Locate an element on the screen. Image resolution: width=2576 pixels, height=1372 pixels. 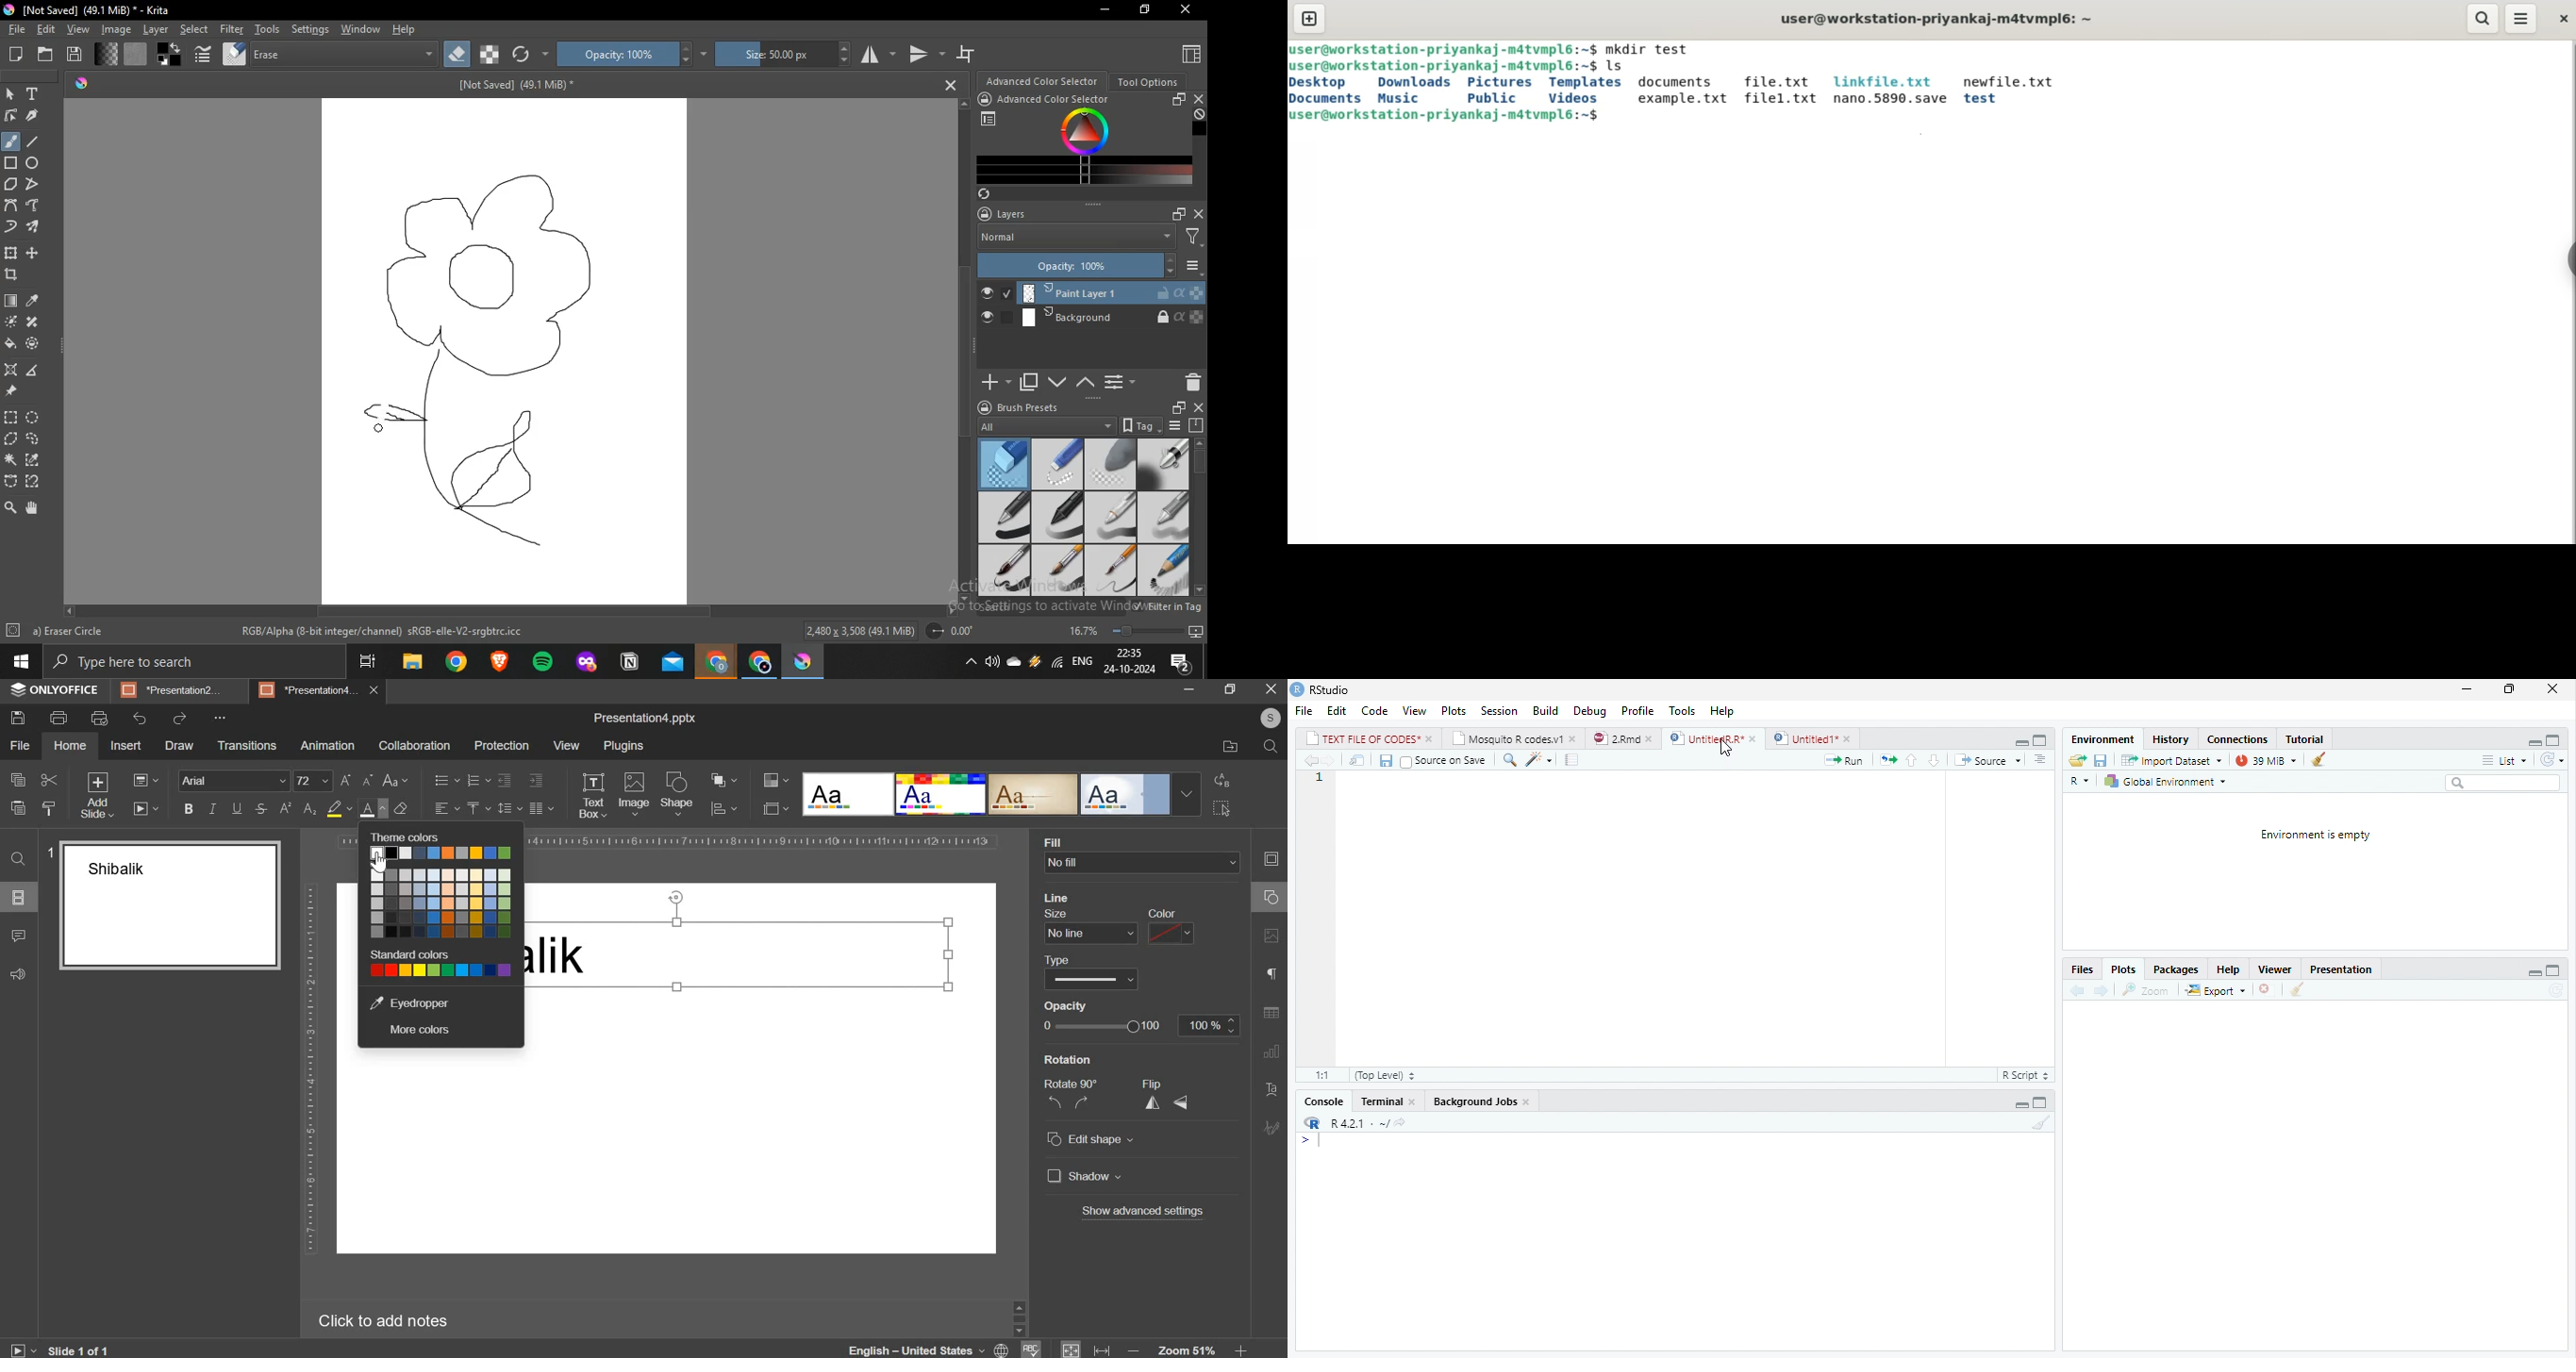
change case is located at coordinates (396, 780).